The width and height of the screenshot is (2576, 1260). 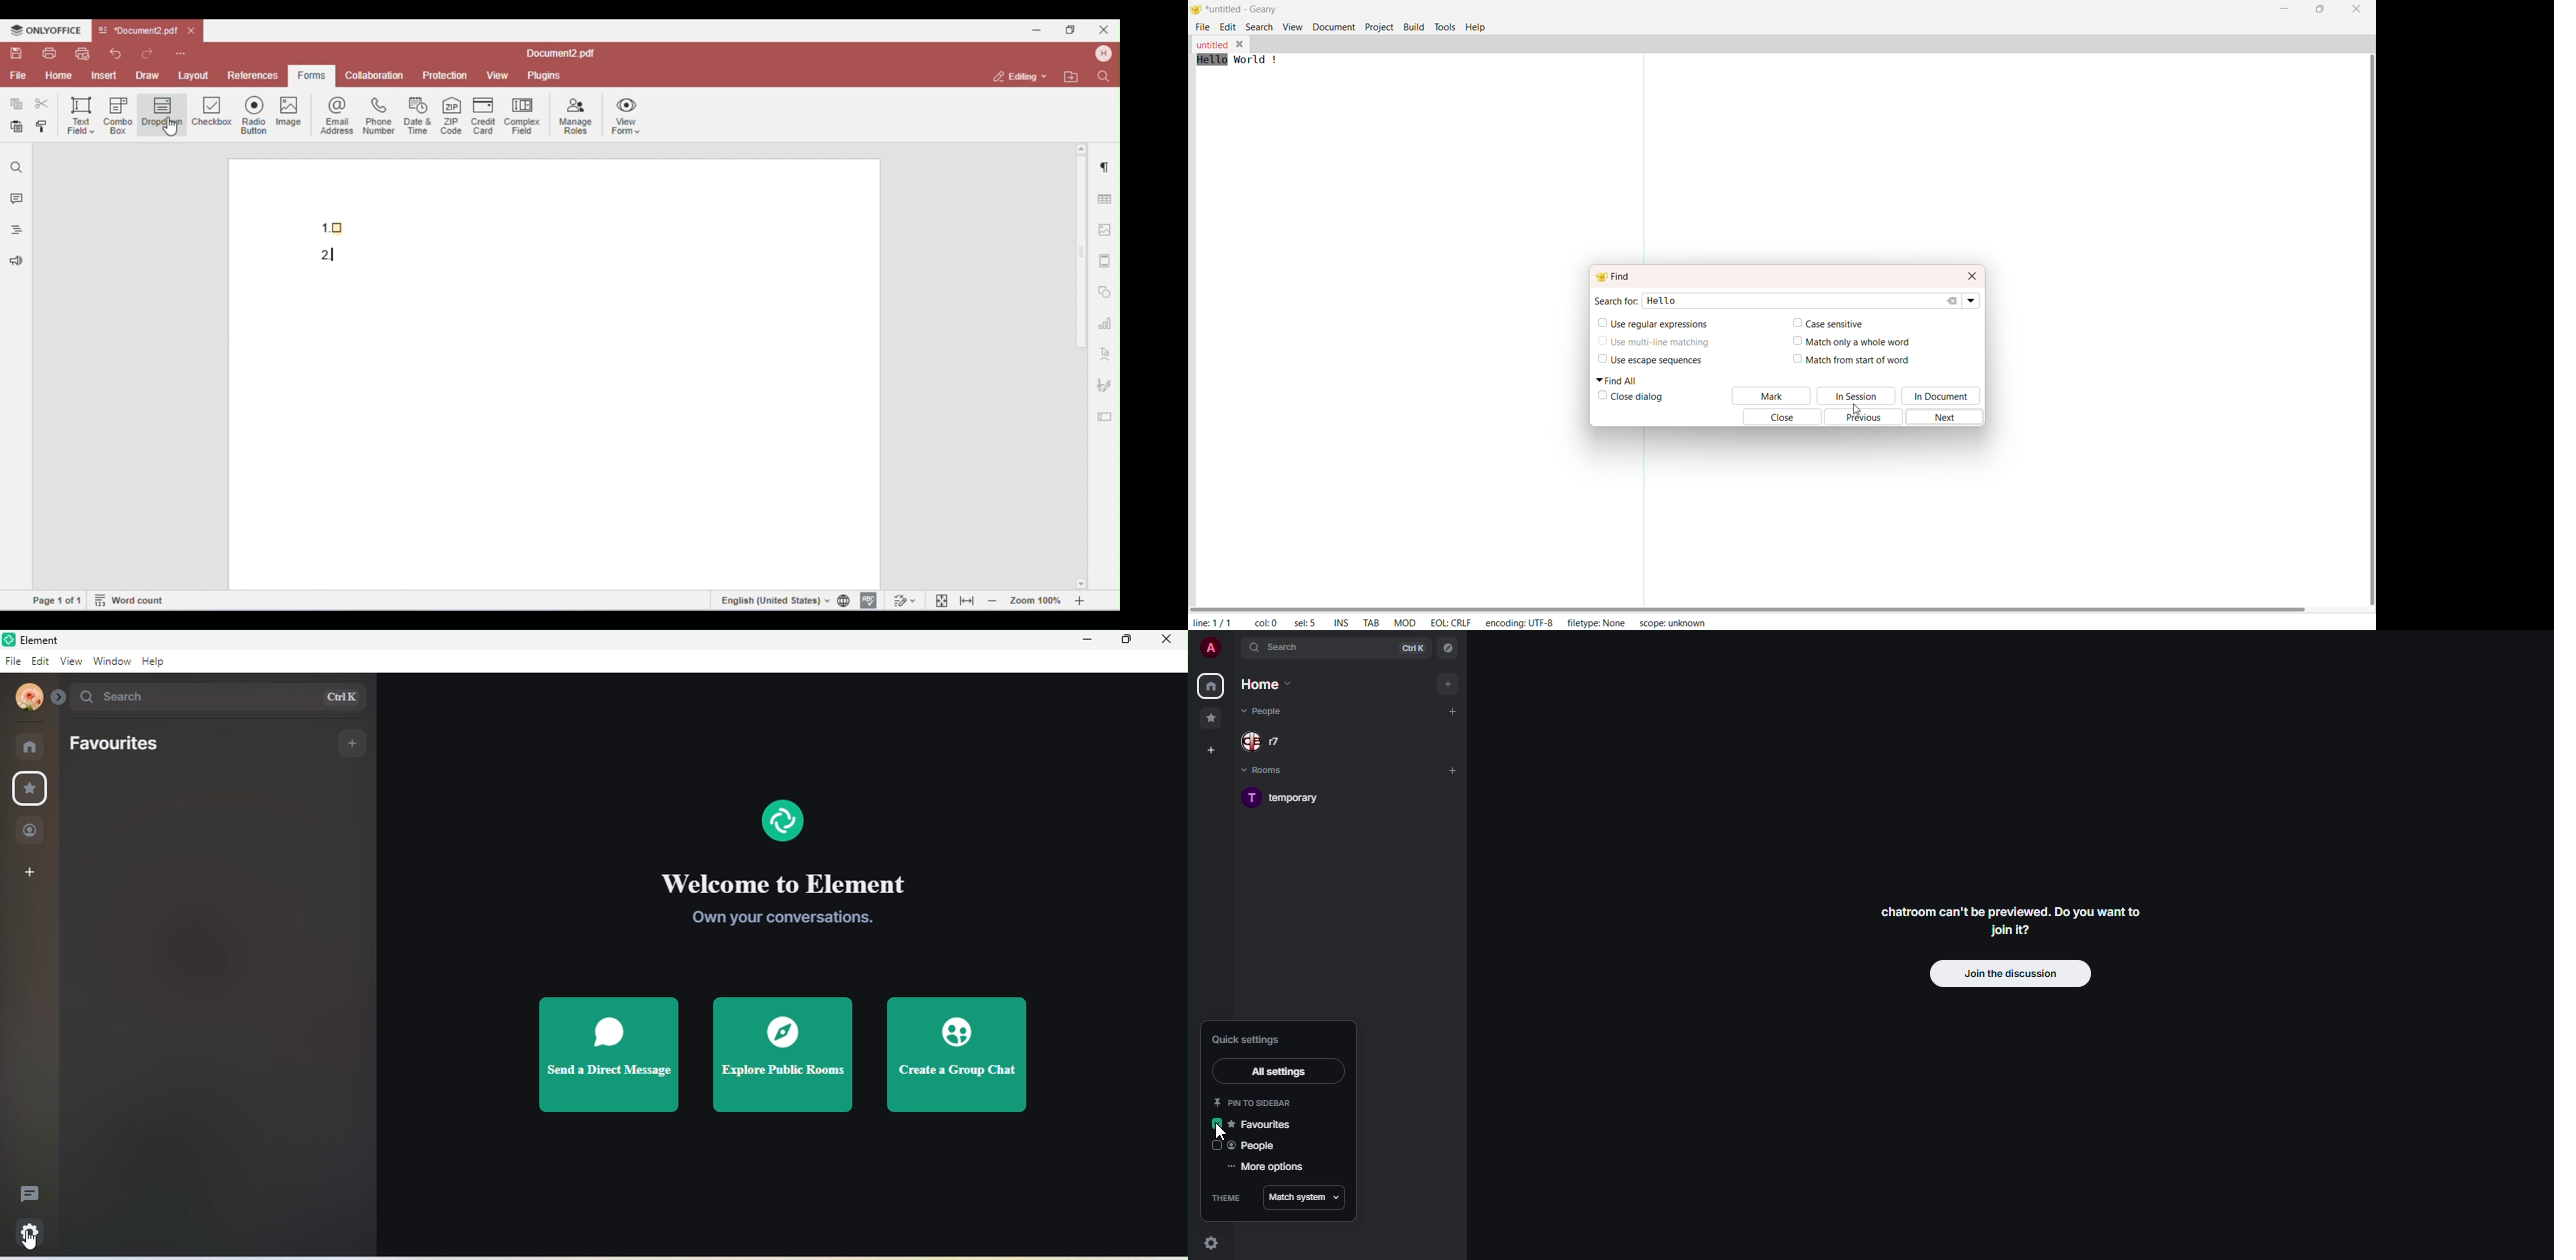 I want to click on quick settings, so click(x=33, y=1230).